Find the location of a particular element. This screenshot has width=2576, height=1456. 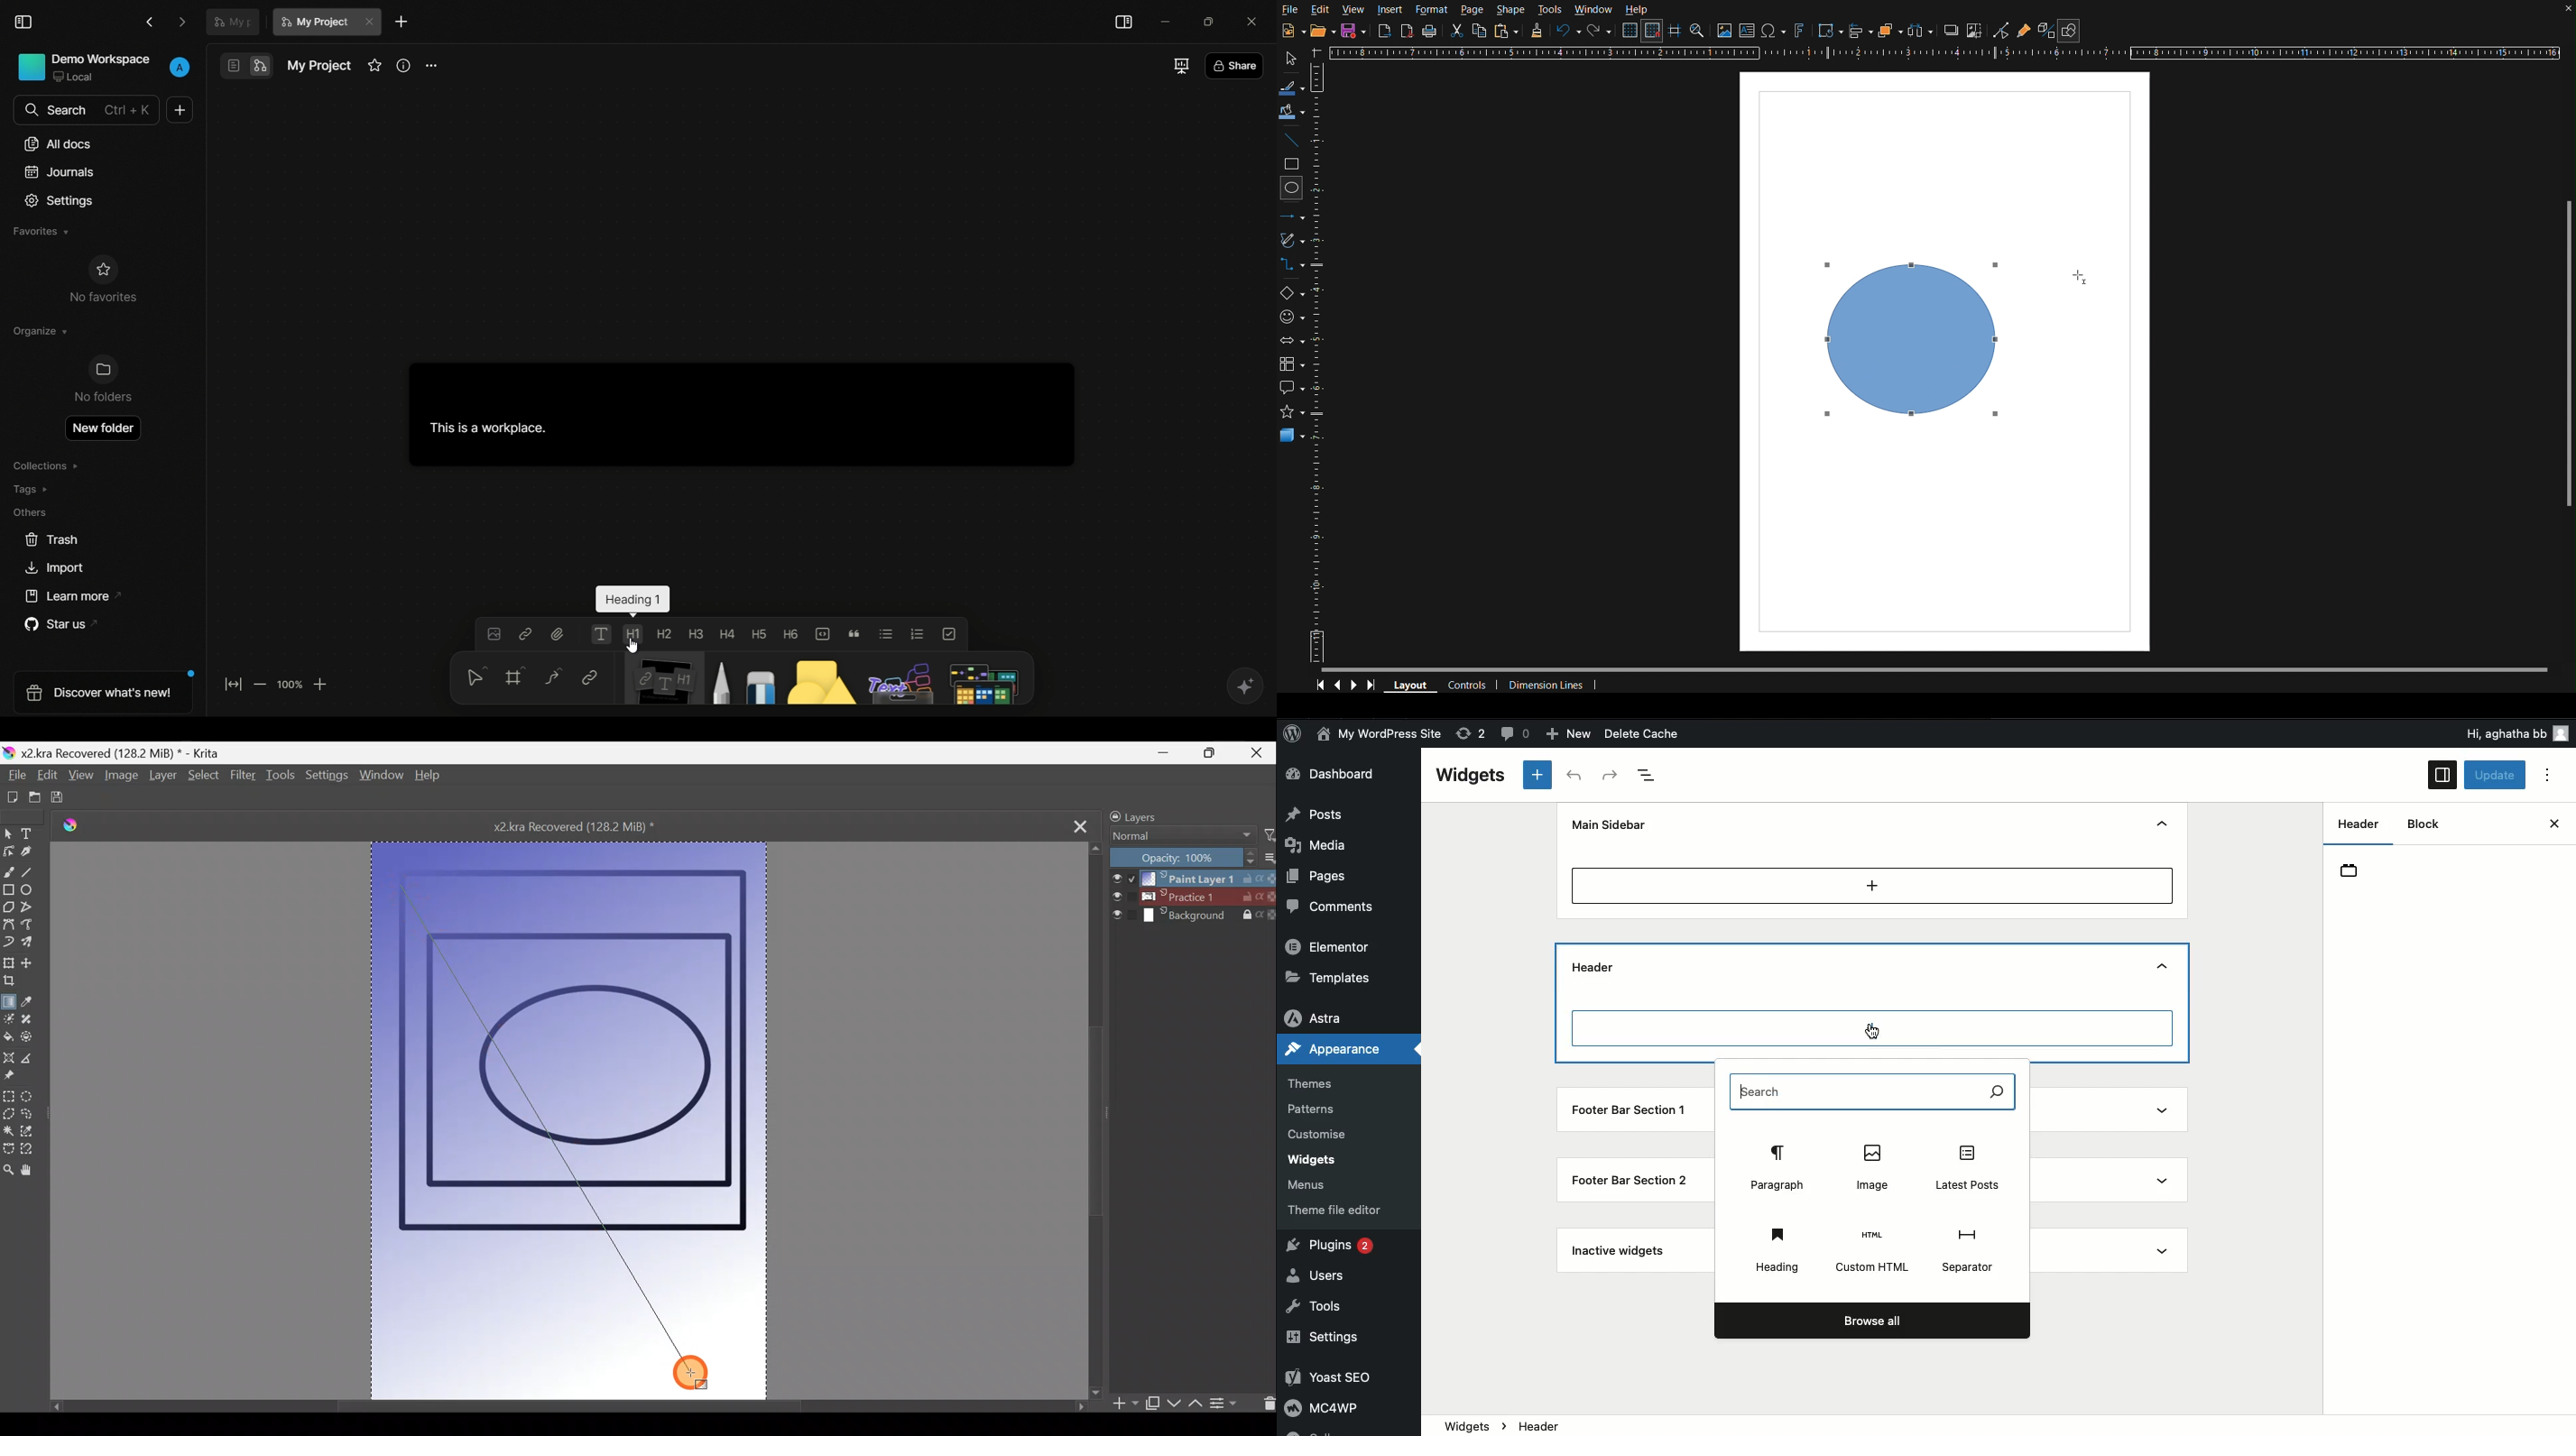

connector is located at coordinates (549, 677).